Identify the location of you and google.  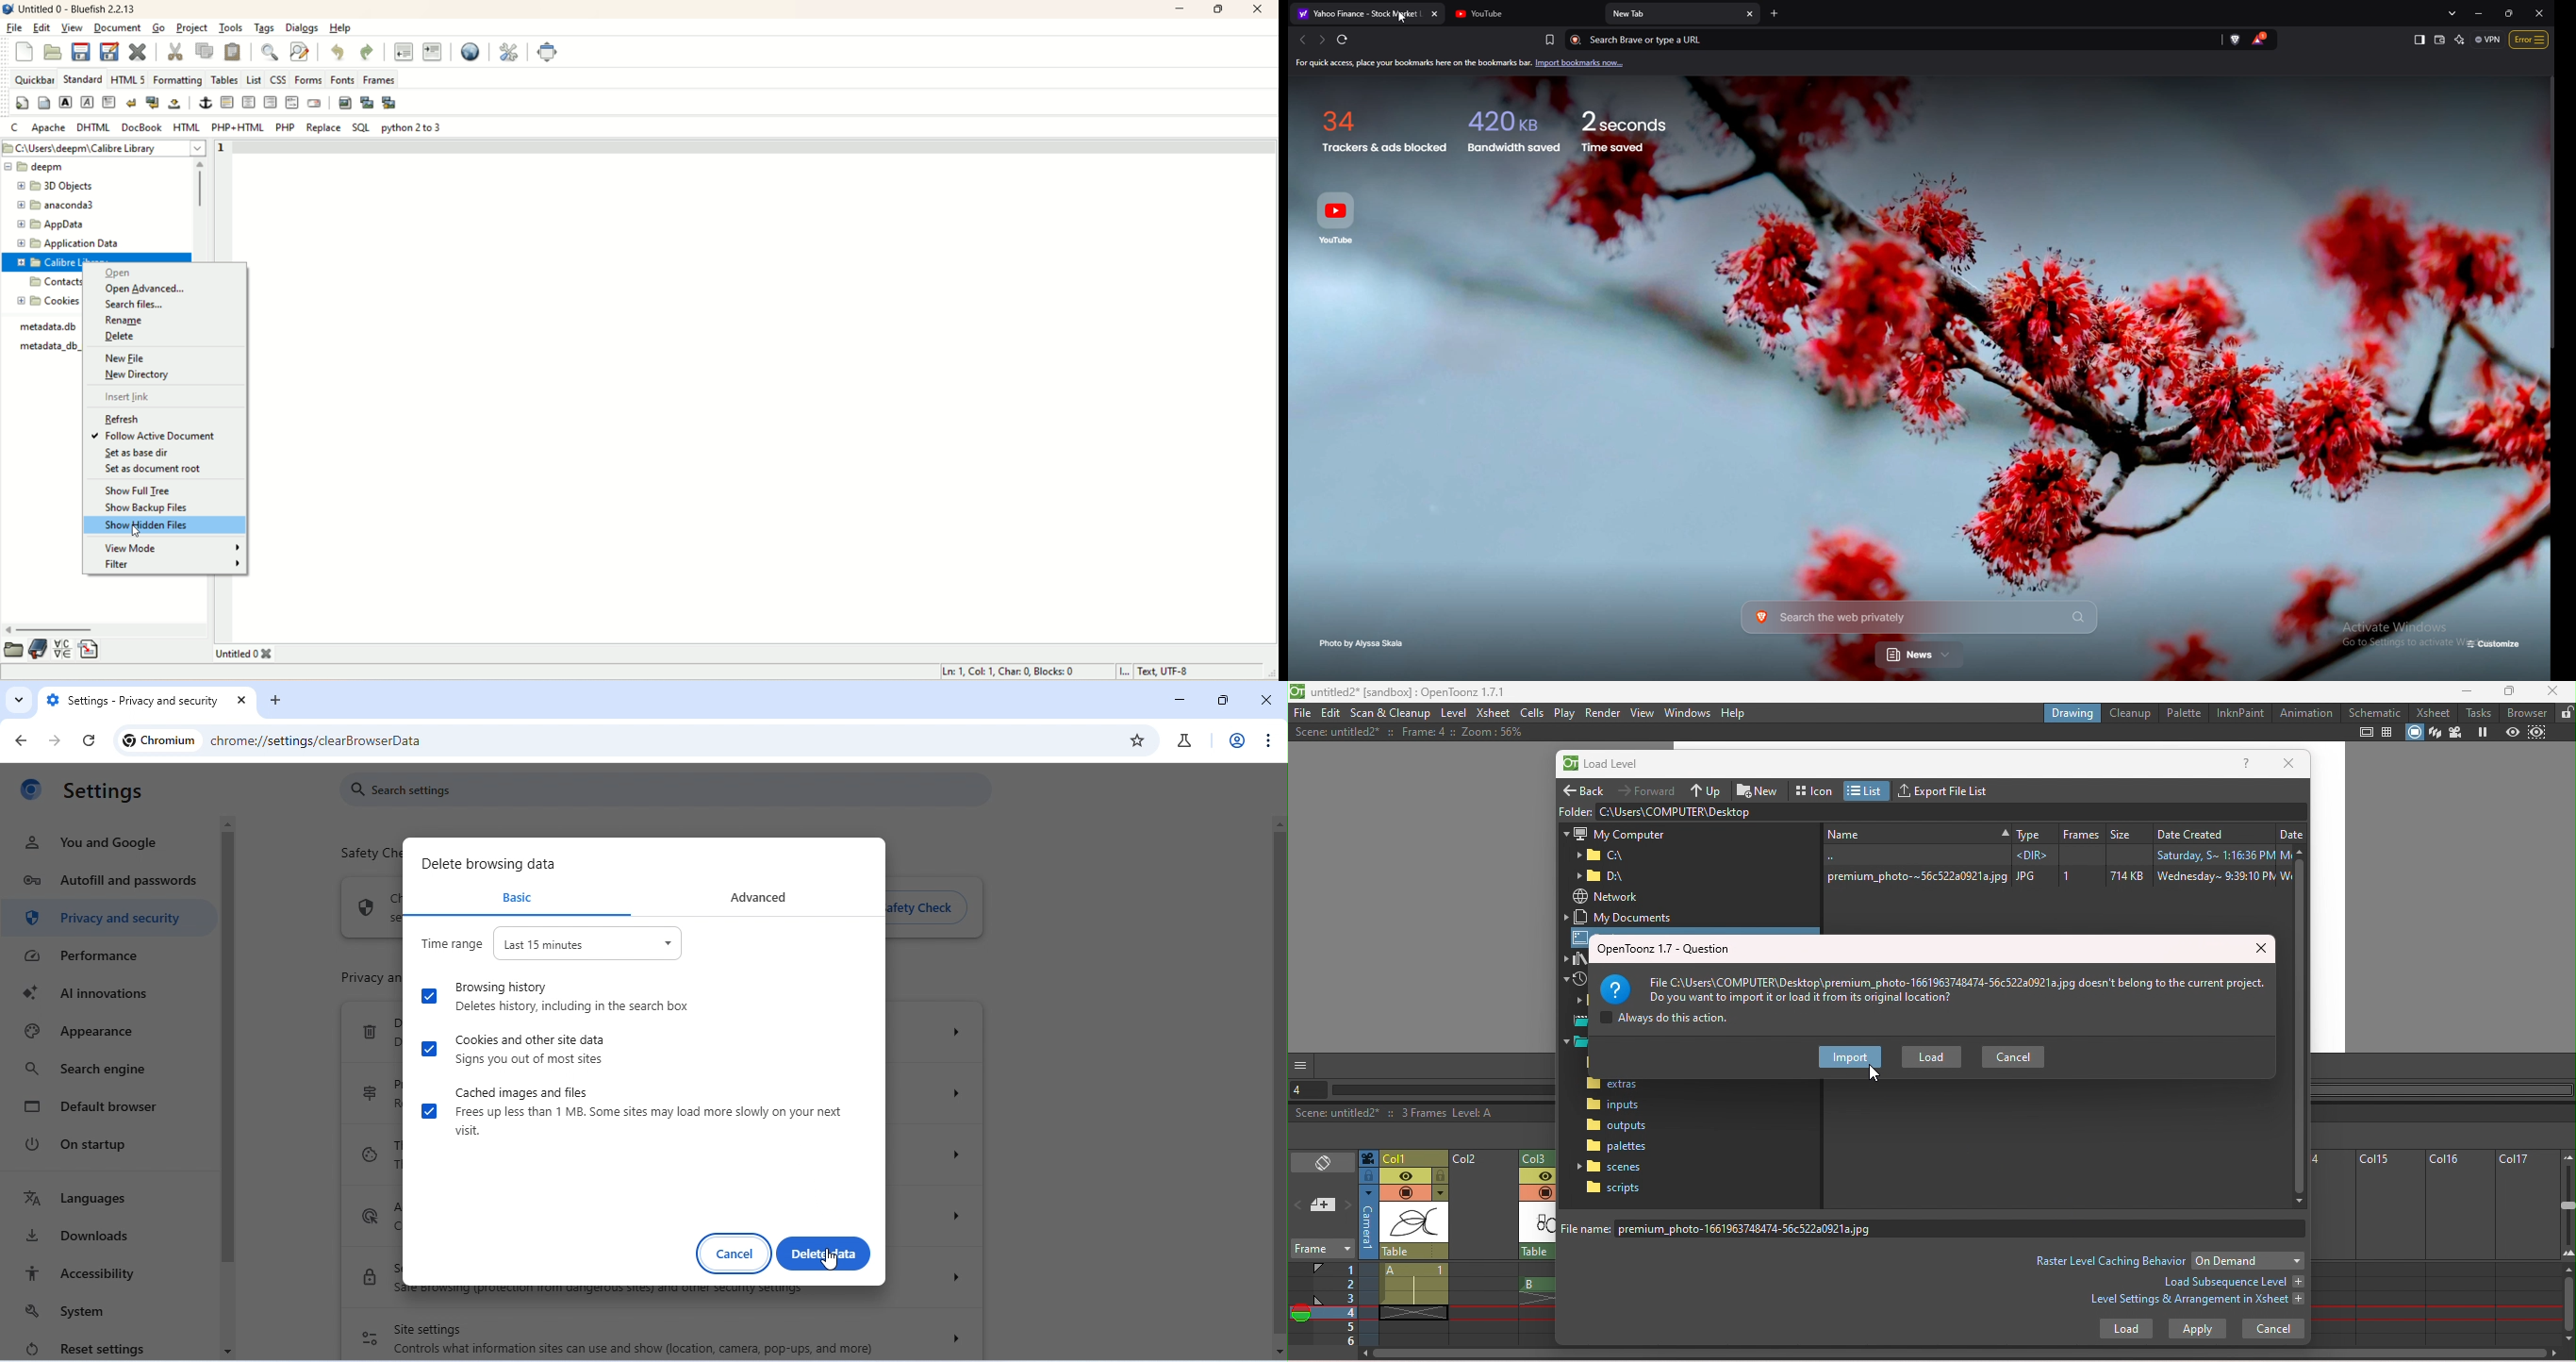
(93, 842).